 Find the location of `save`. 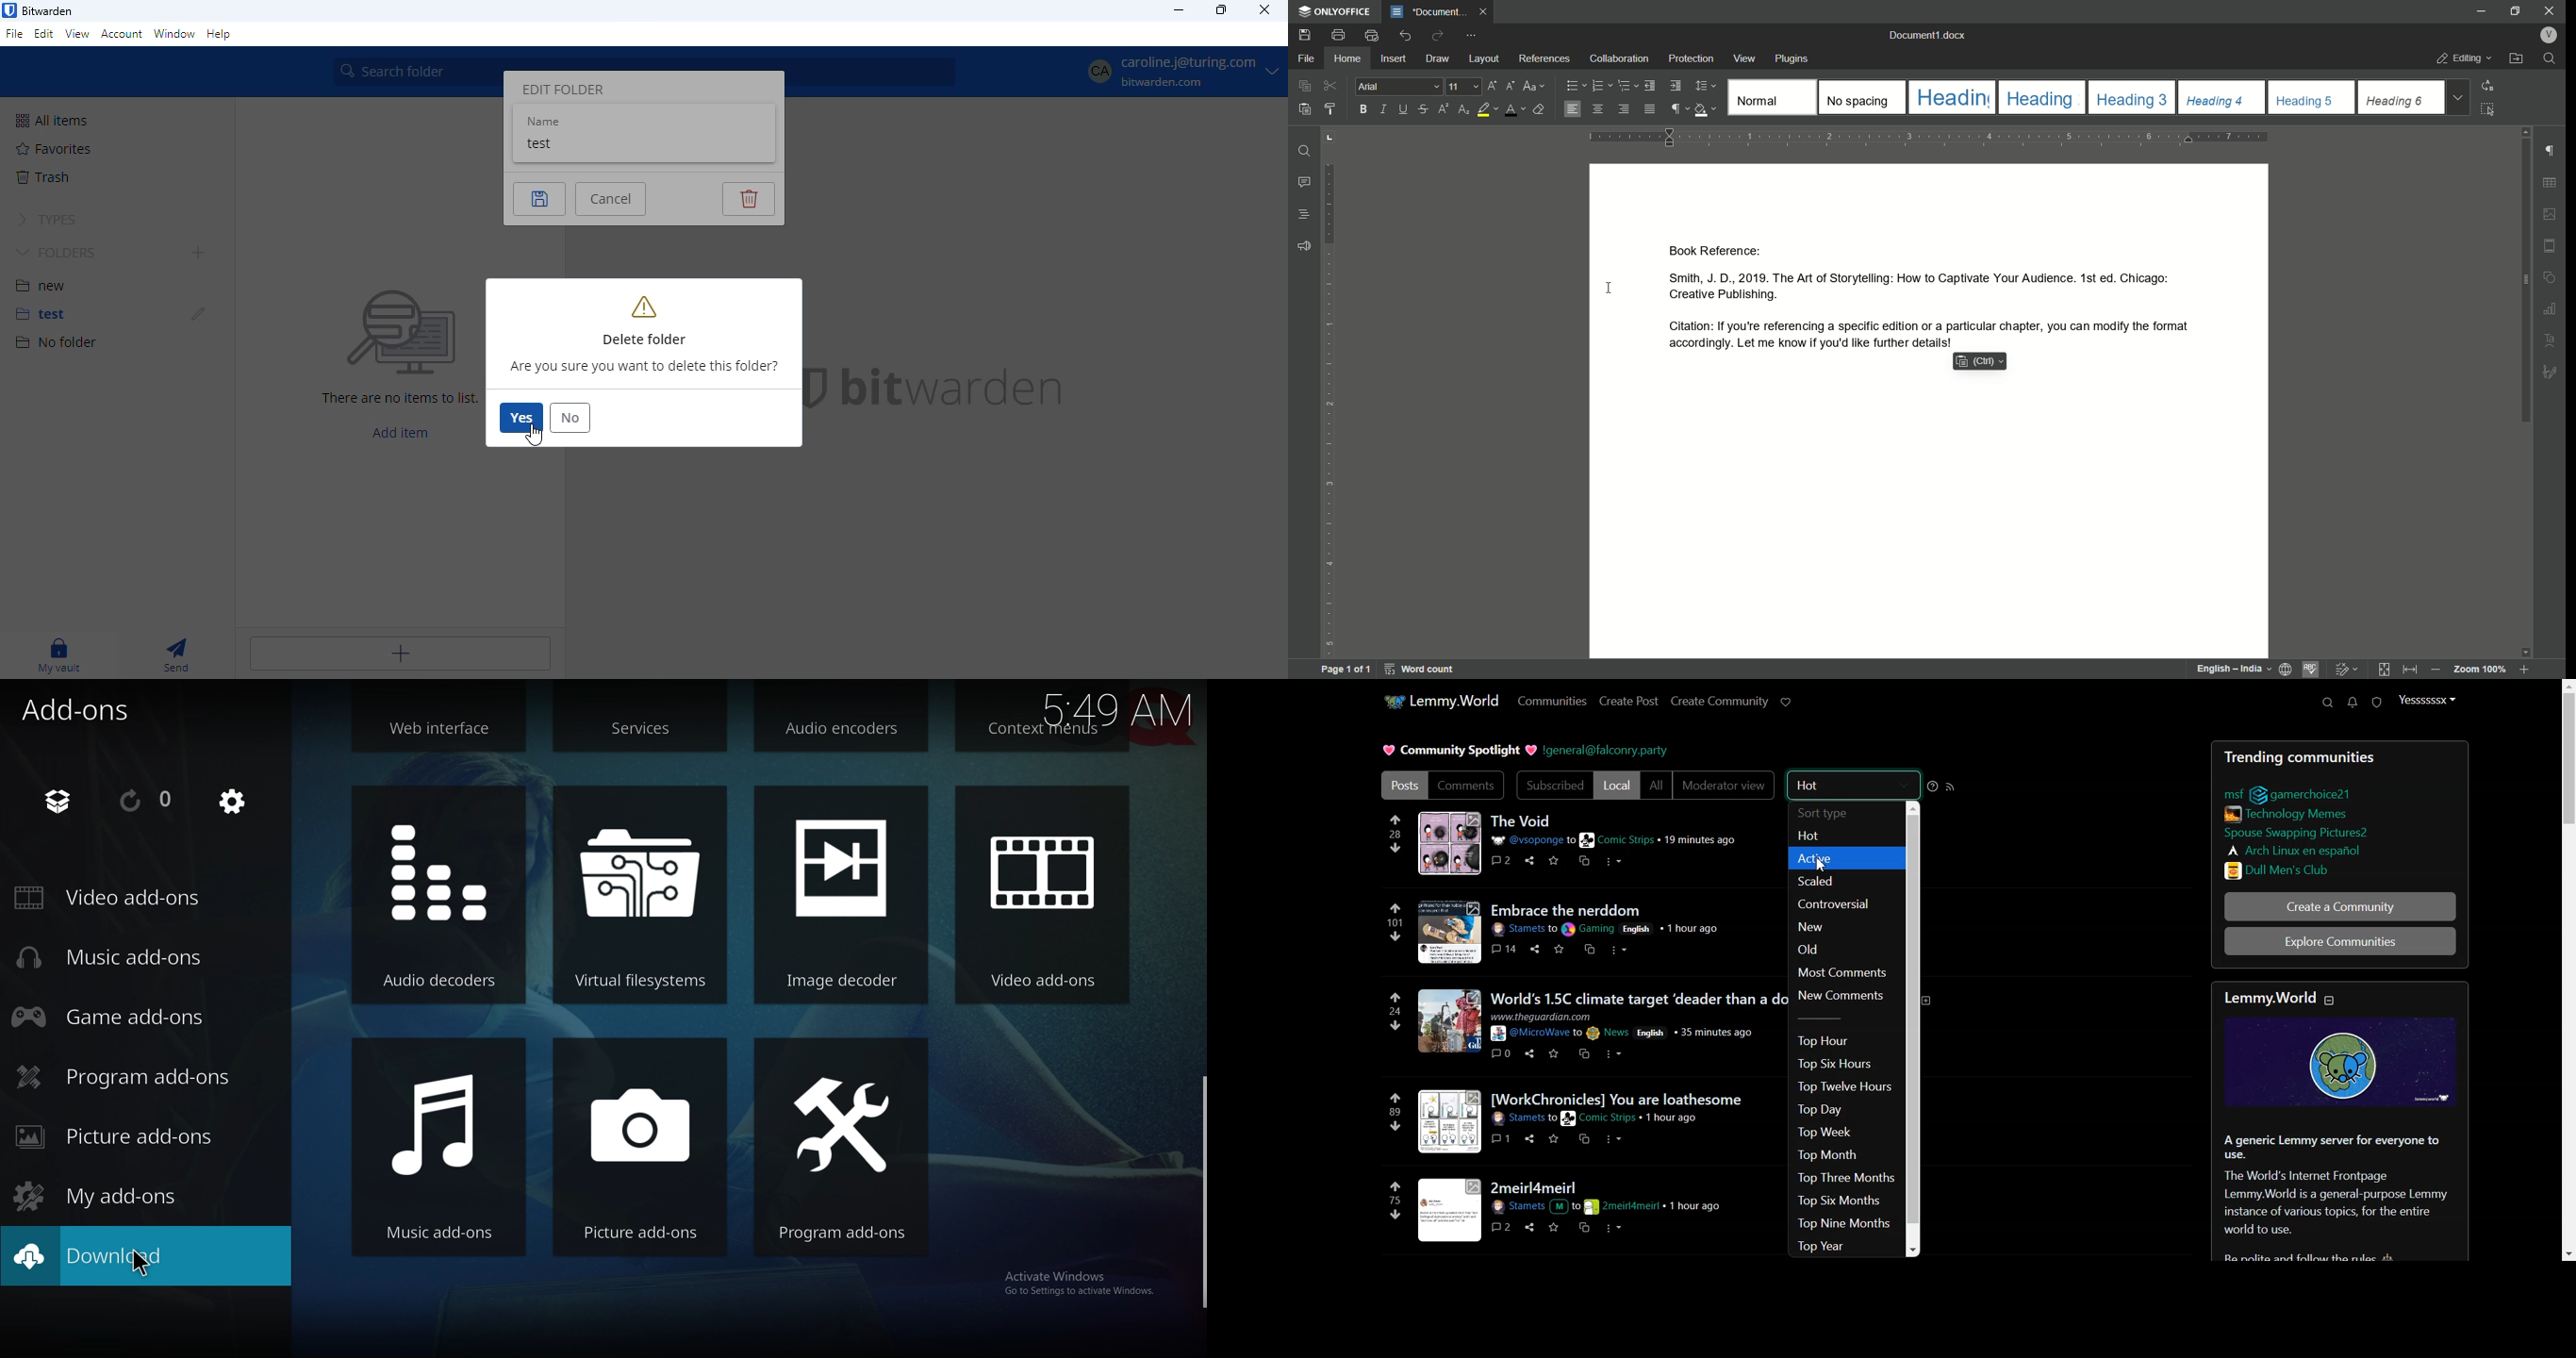

save is located at coordinates (1555, 1139).